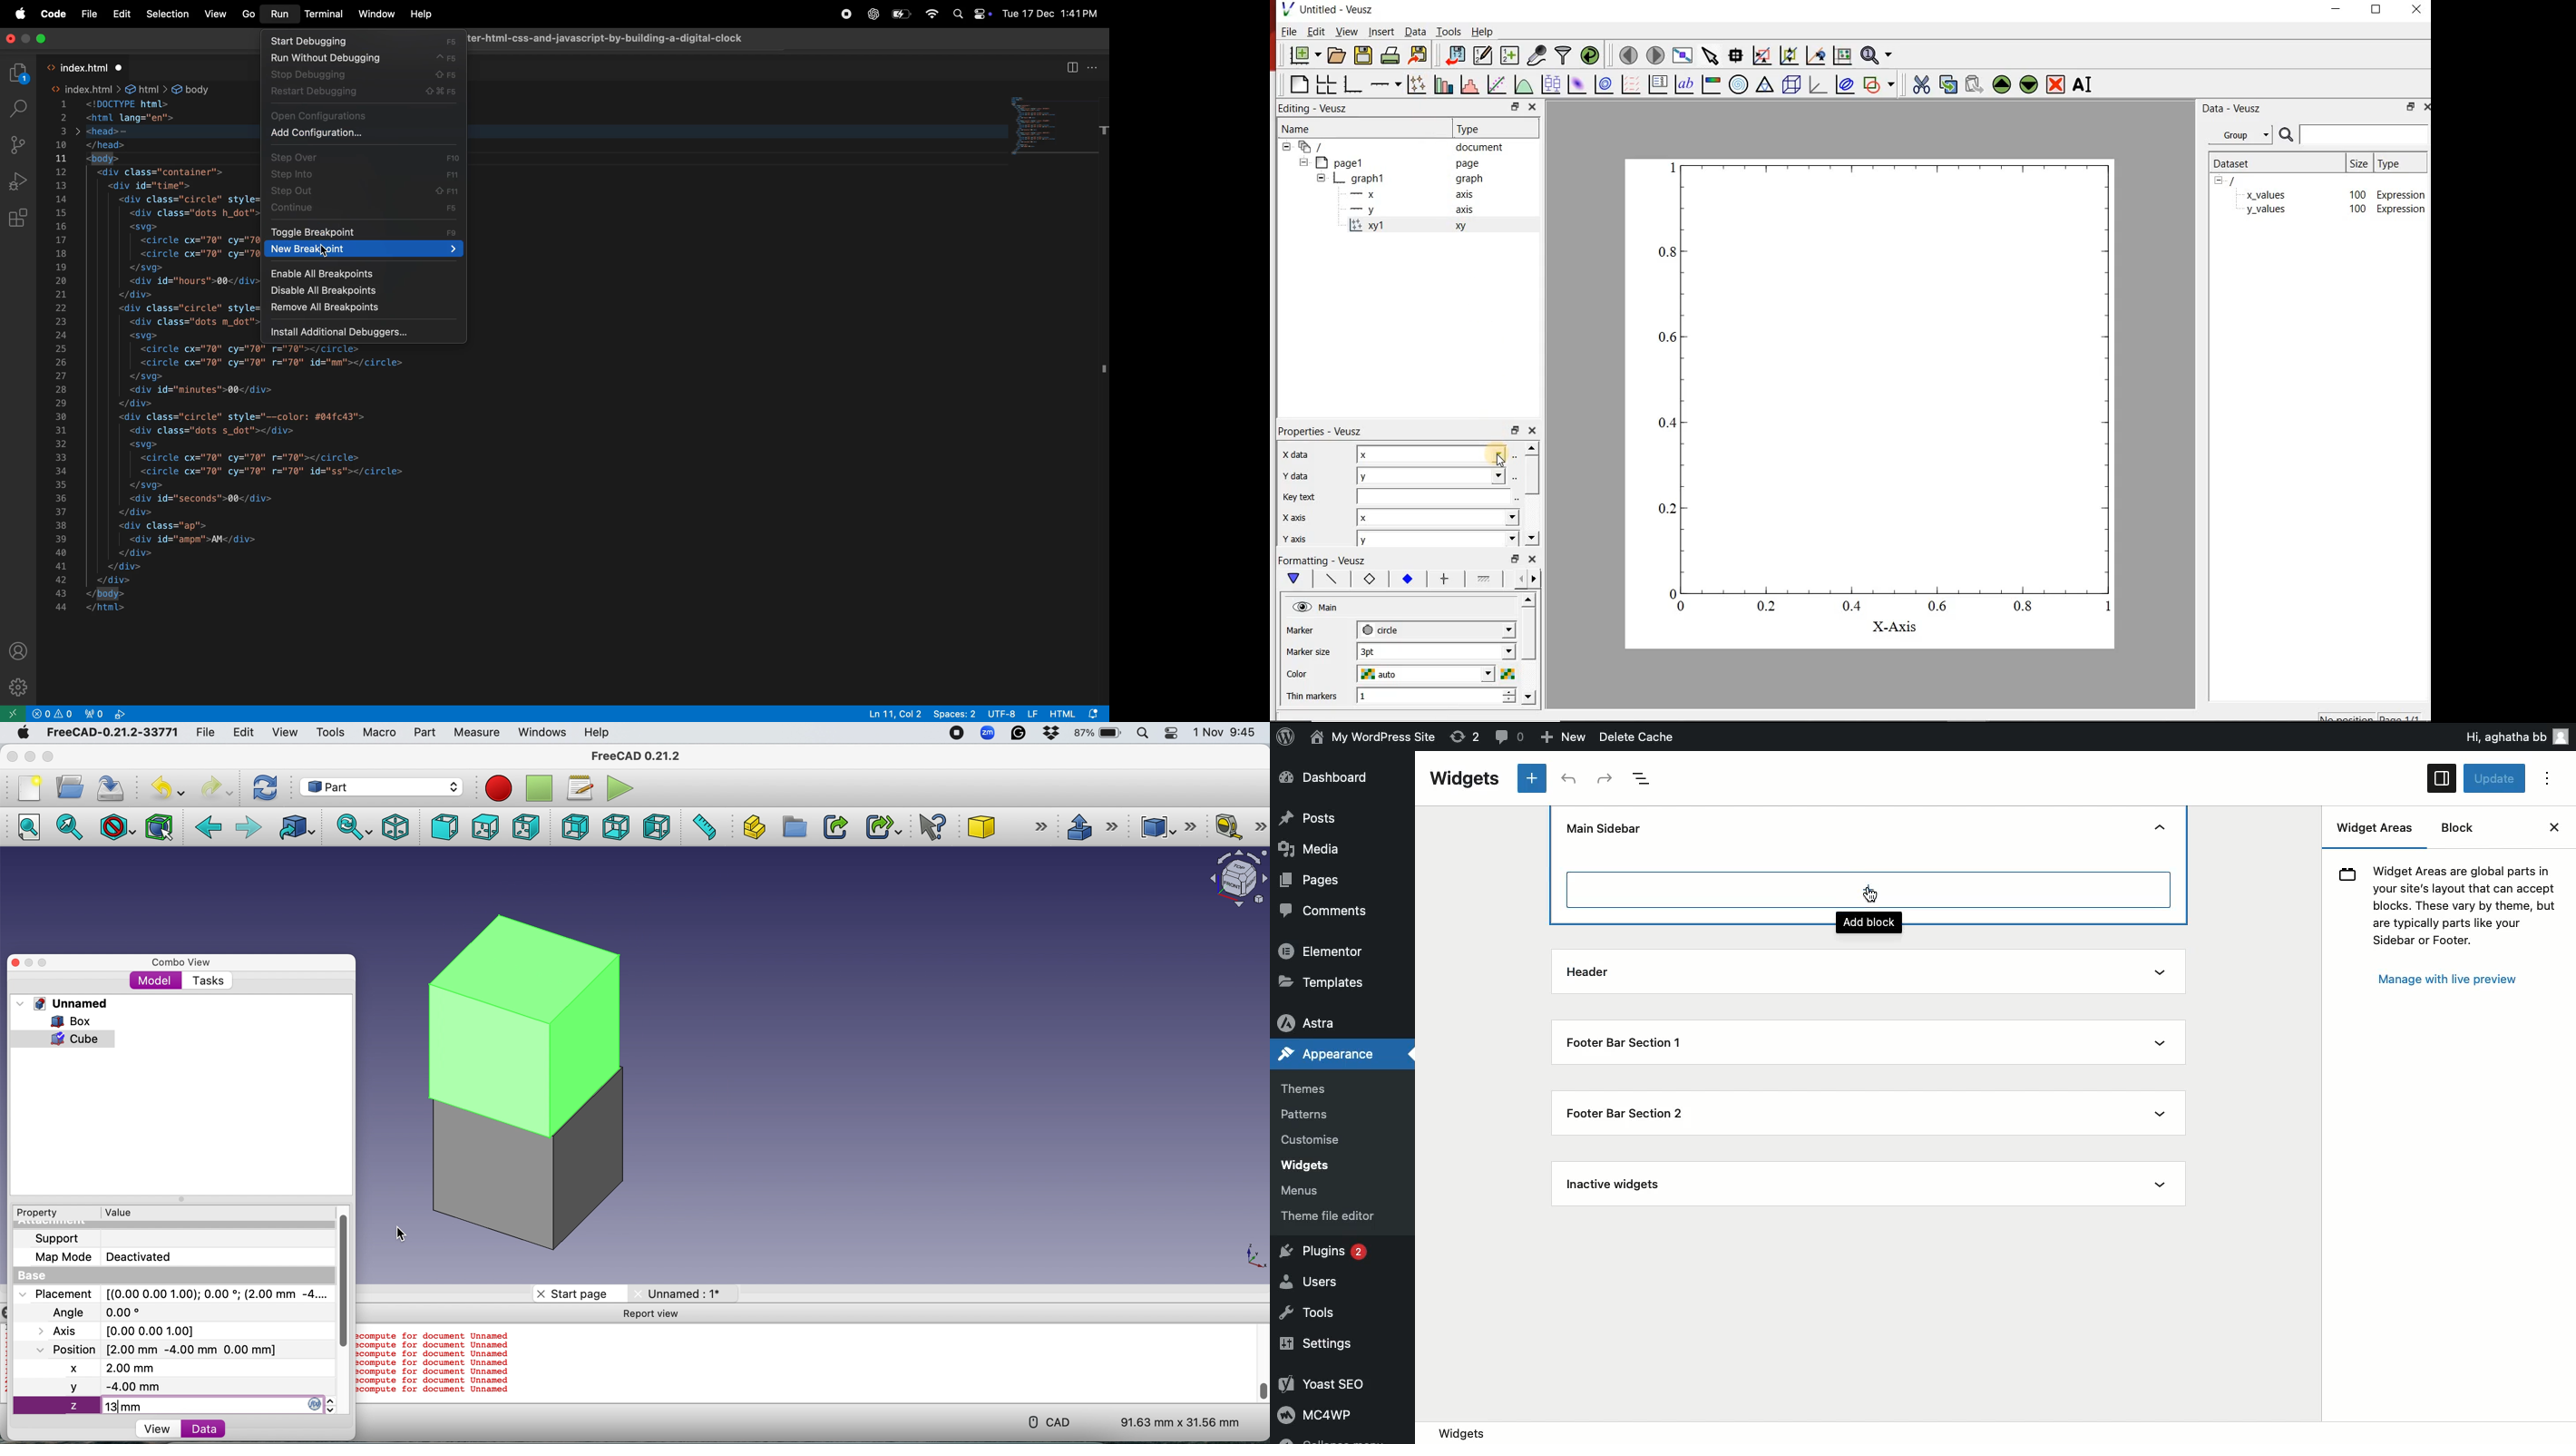 Image resolution: width=2576 pixels, height=1456 pixels. Describe the element at coordinates (1537, 55) in the screenshot. I see `capture remote data` at that location.